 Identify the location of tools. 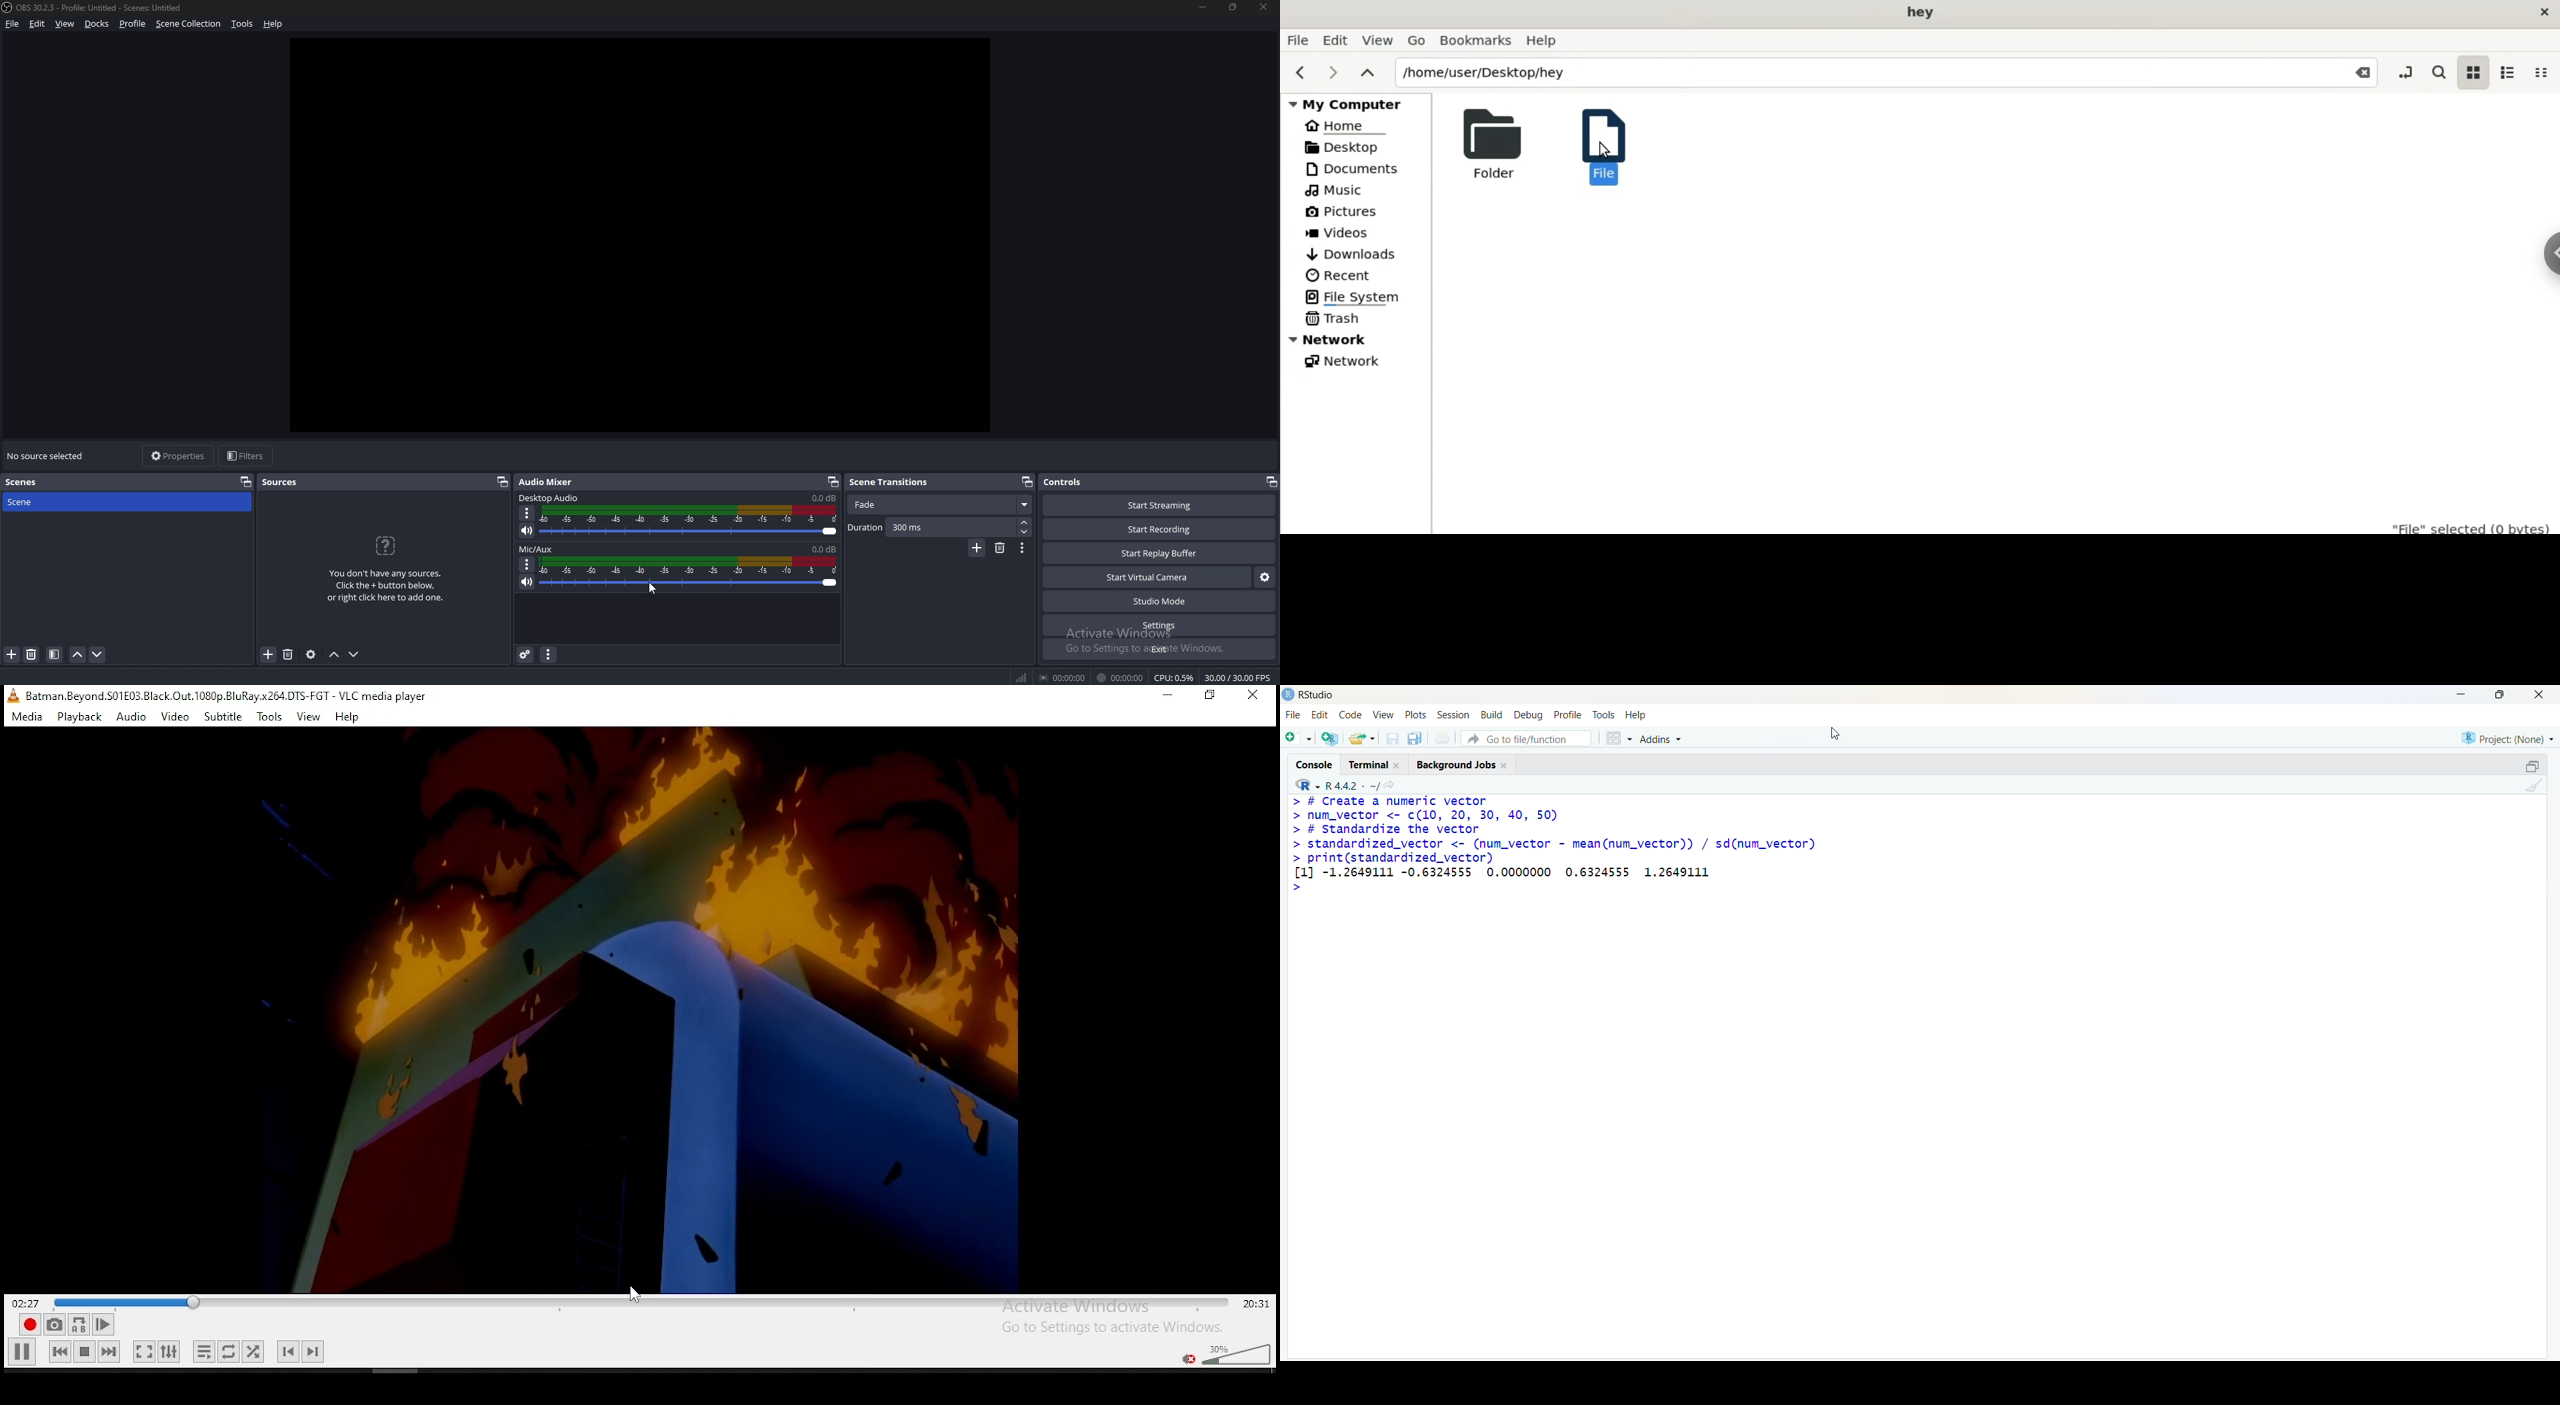
(269, 717).